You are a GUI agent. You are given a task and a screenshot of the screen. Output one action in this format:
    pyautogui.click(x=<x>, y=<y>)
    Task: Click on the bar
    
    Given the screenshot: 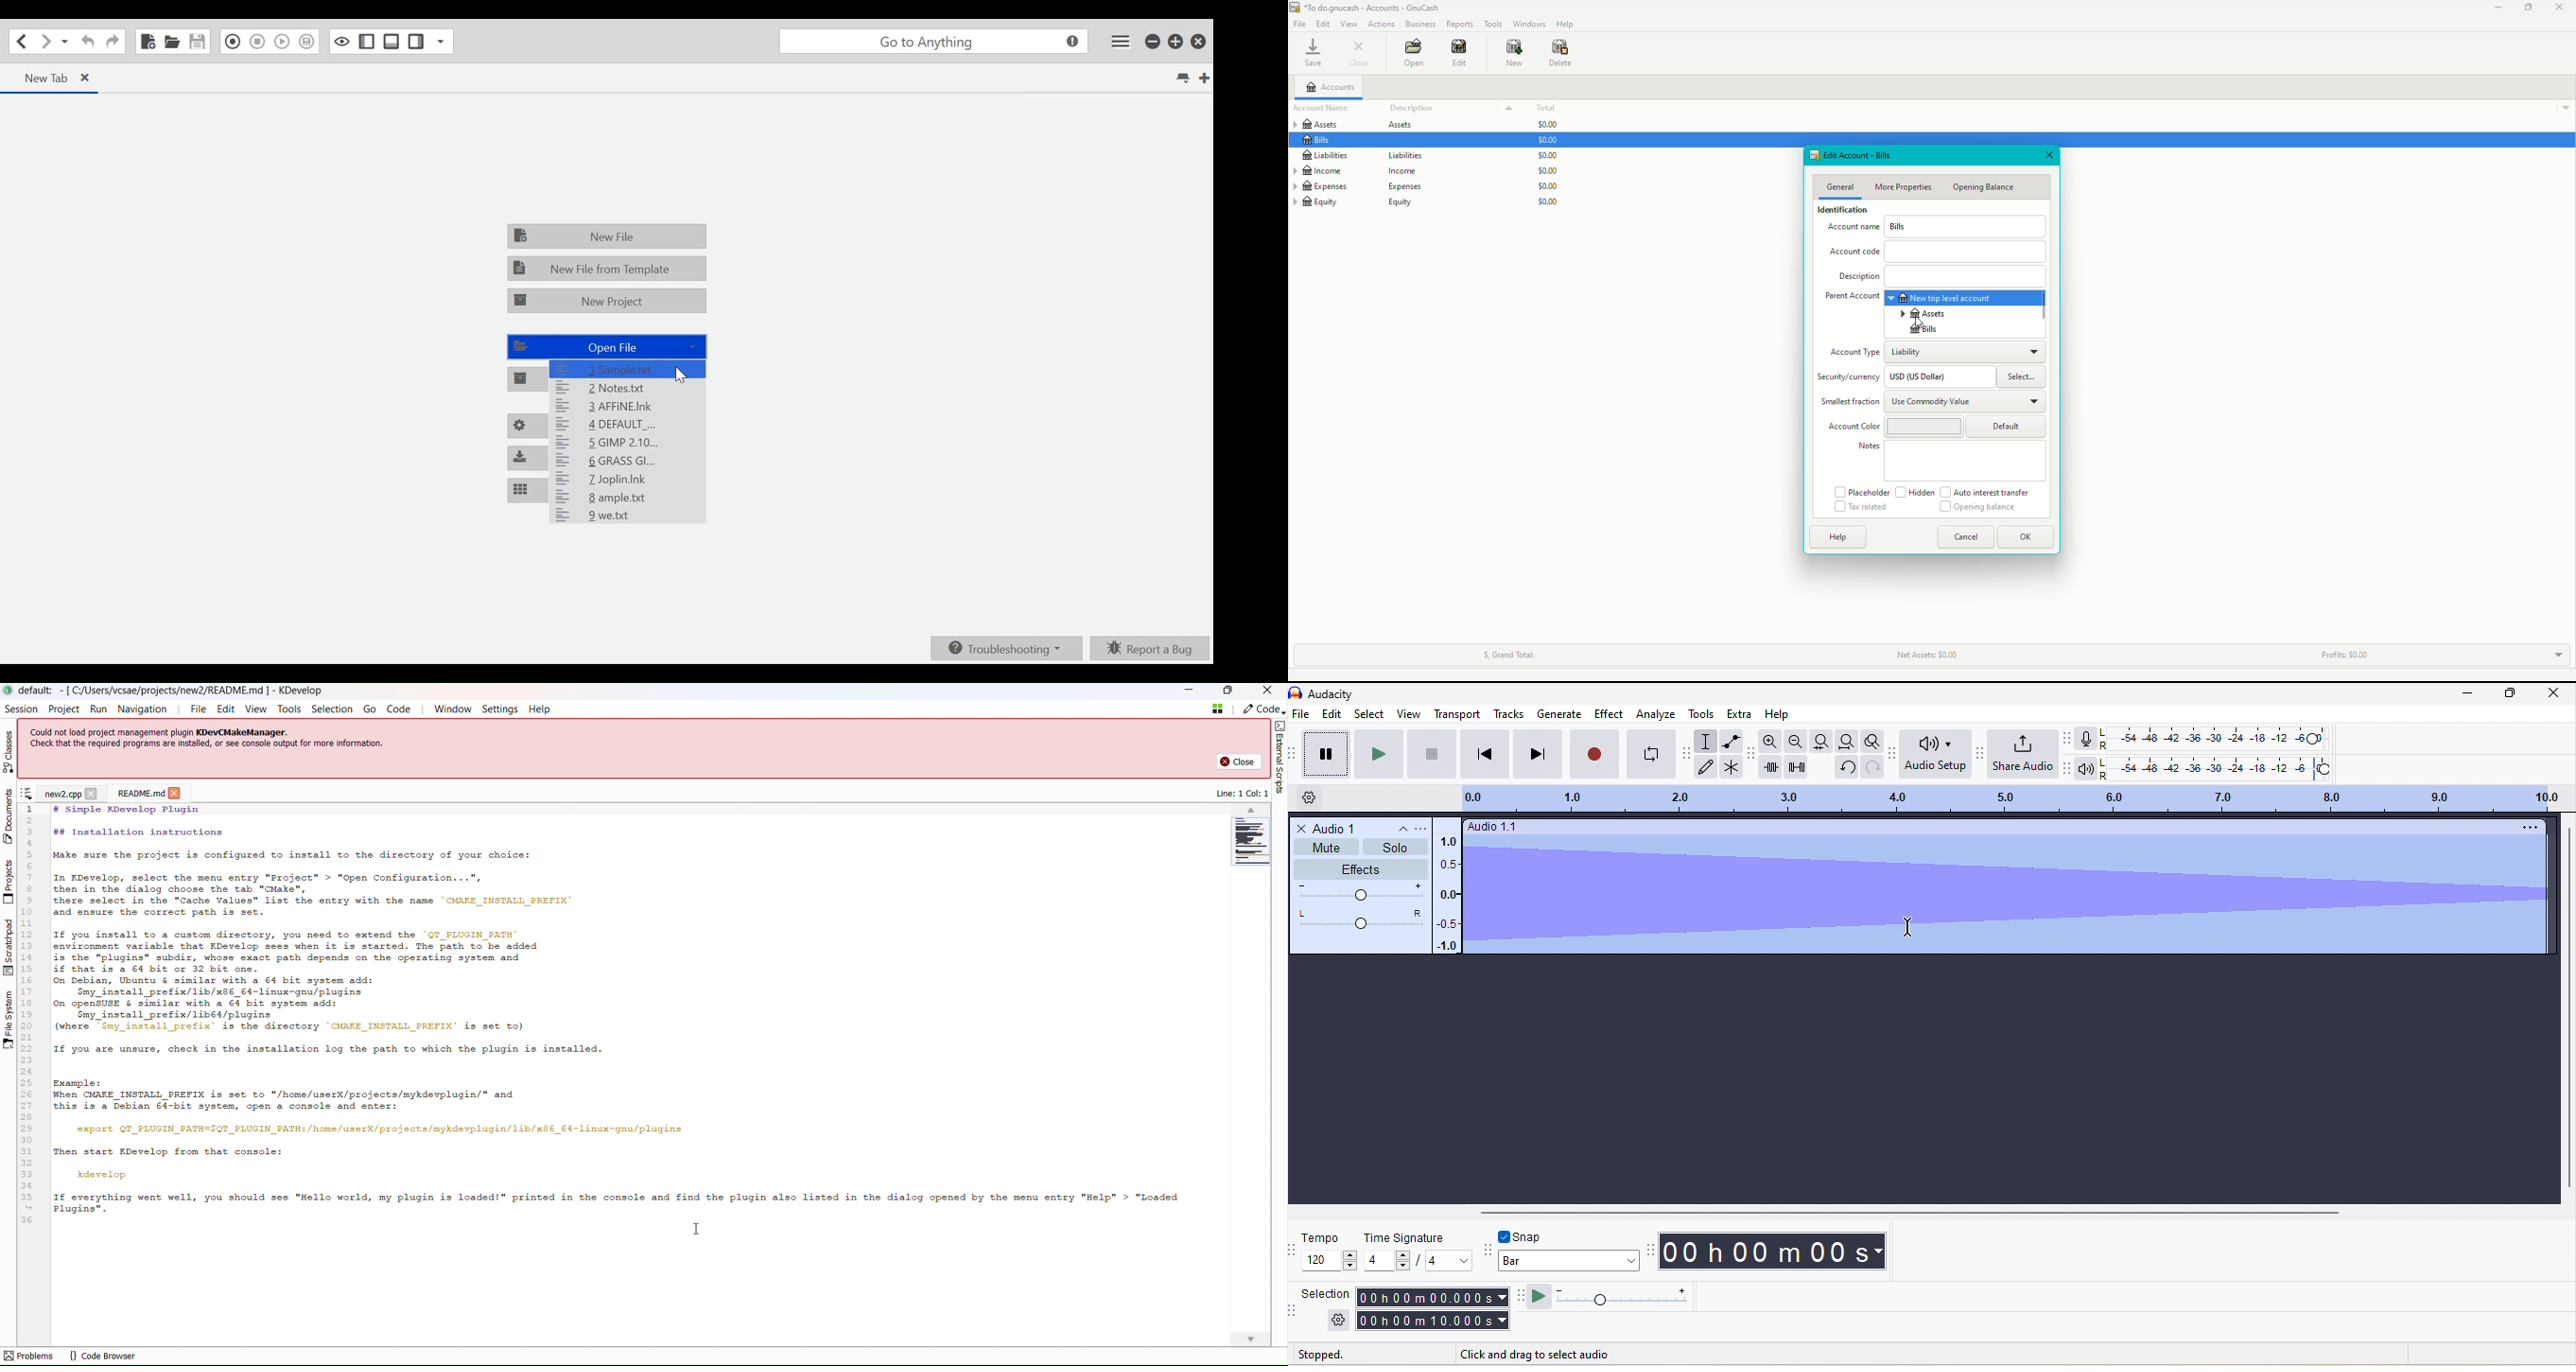 What is the action you would take?
    pyautogui.click(x=1570, y=1263)
    